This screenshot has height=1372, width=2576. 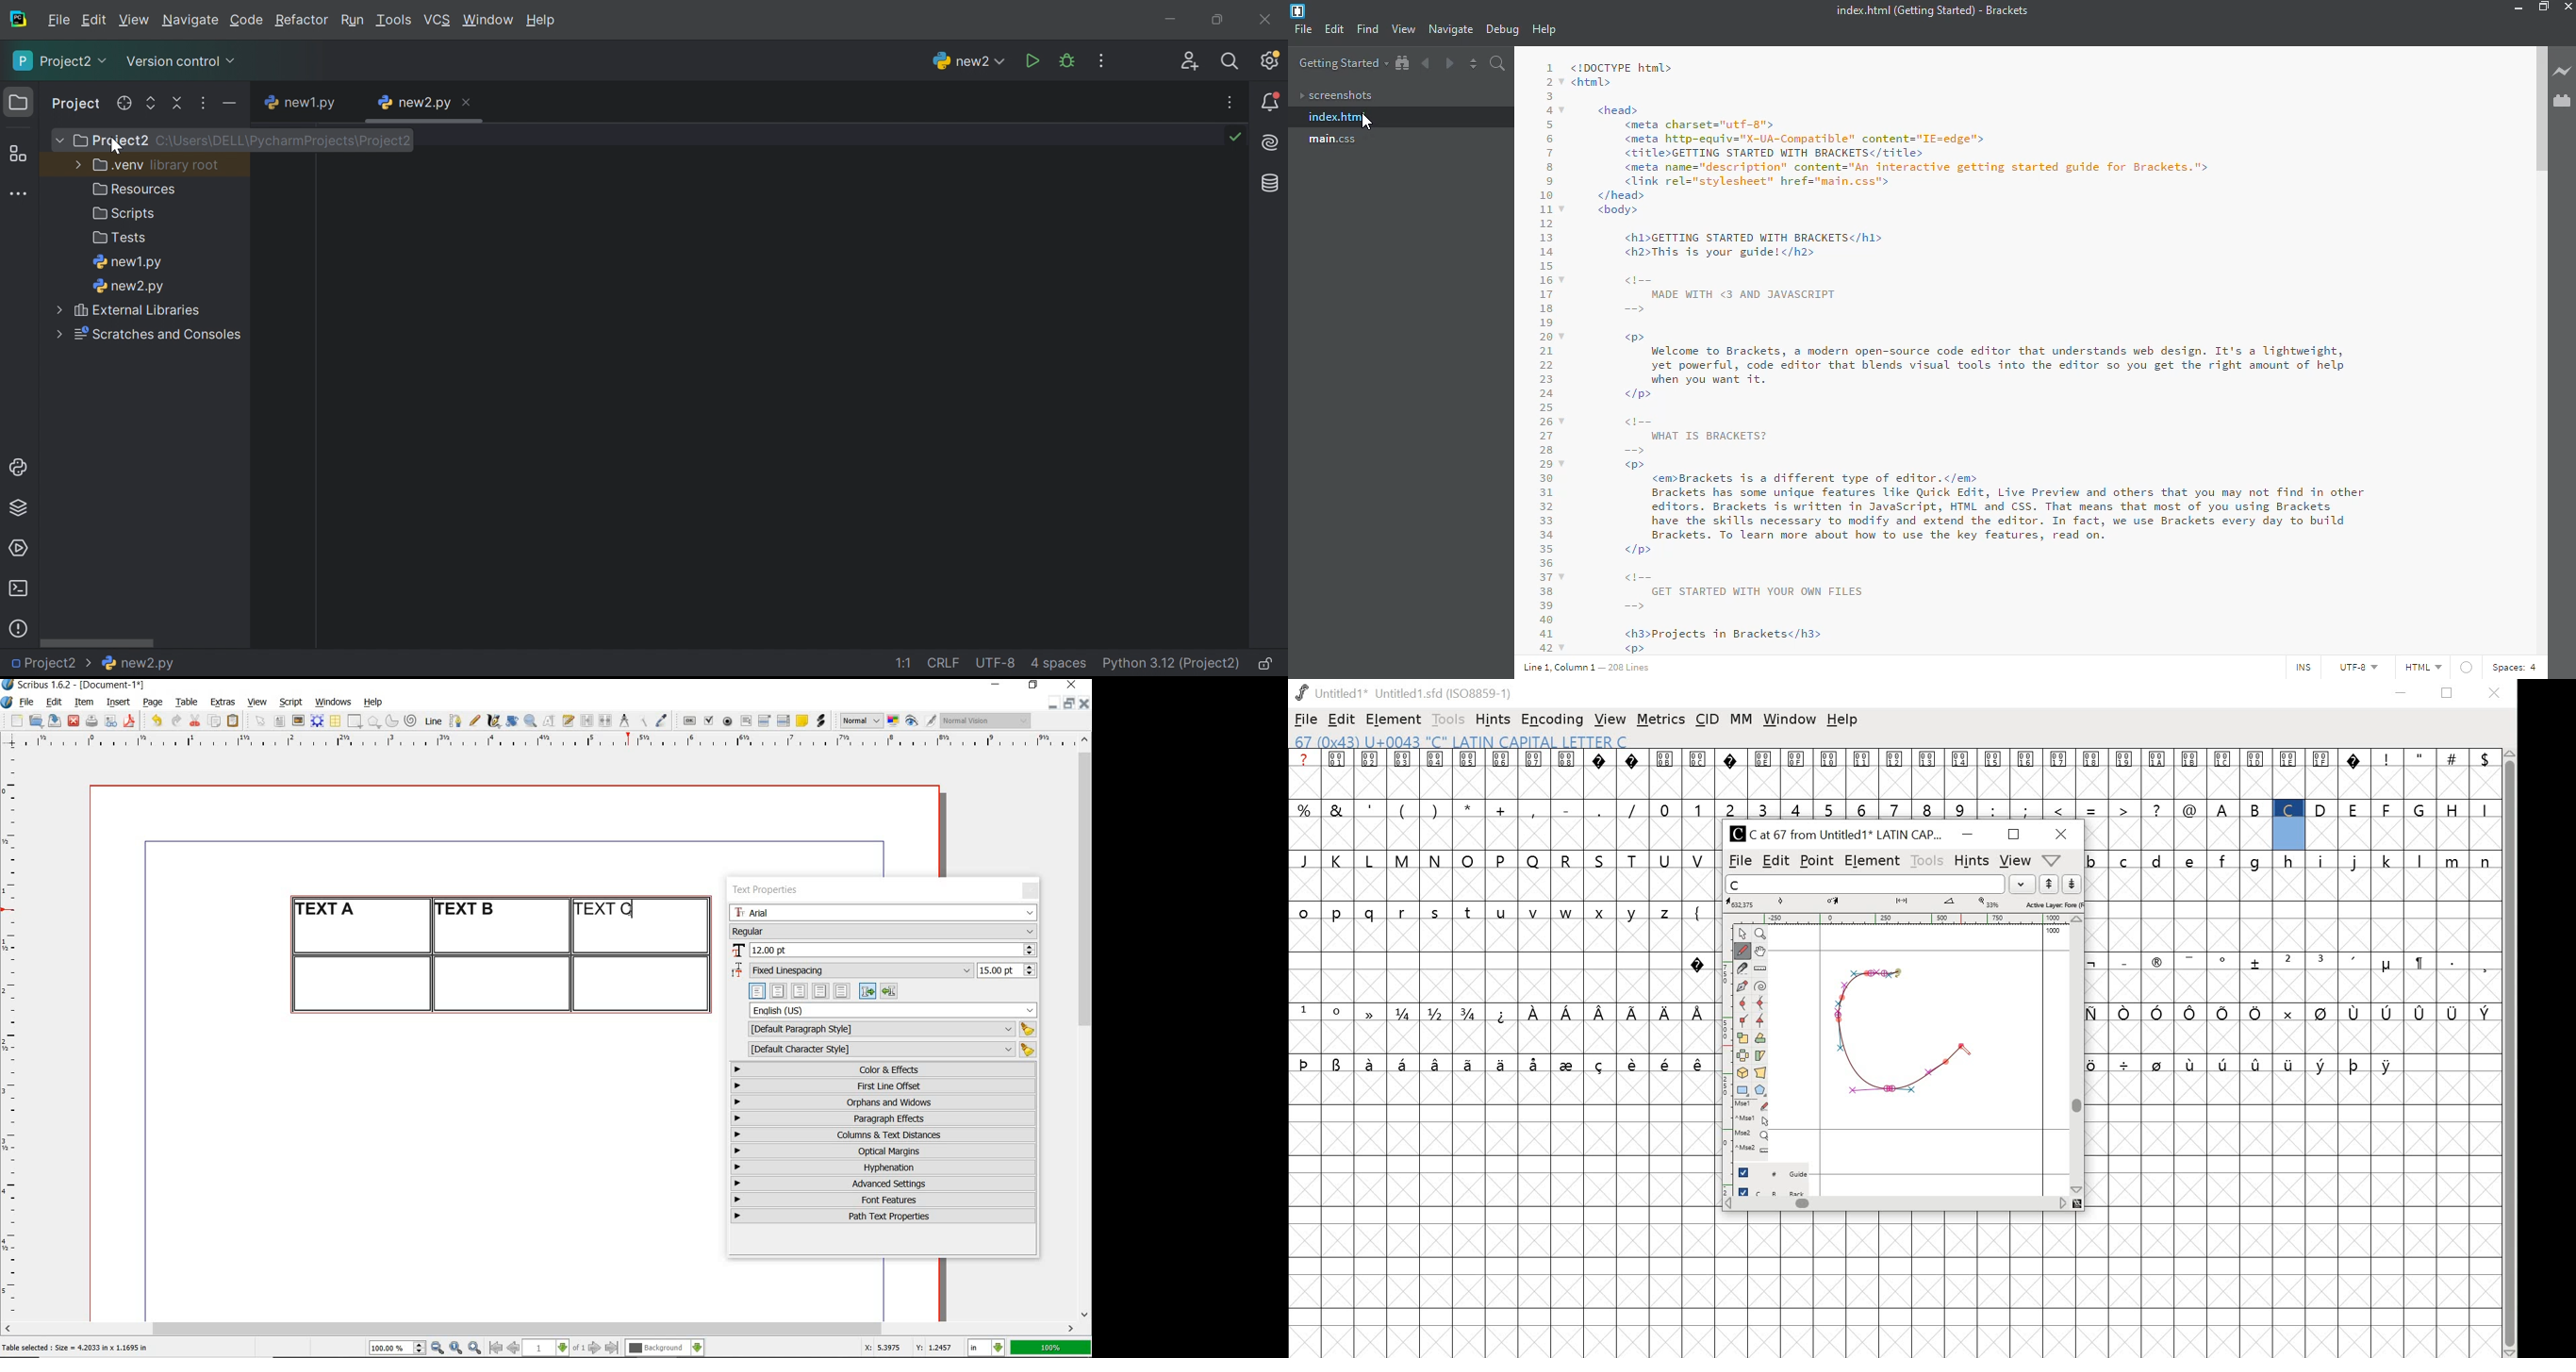 What do you see at coordinates (83, 702) in the screenshot?
I see `item` at bounding box center [83, 702].